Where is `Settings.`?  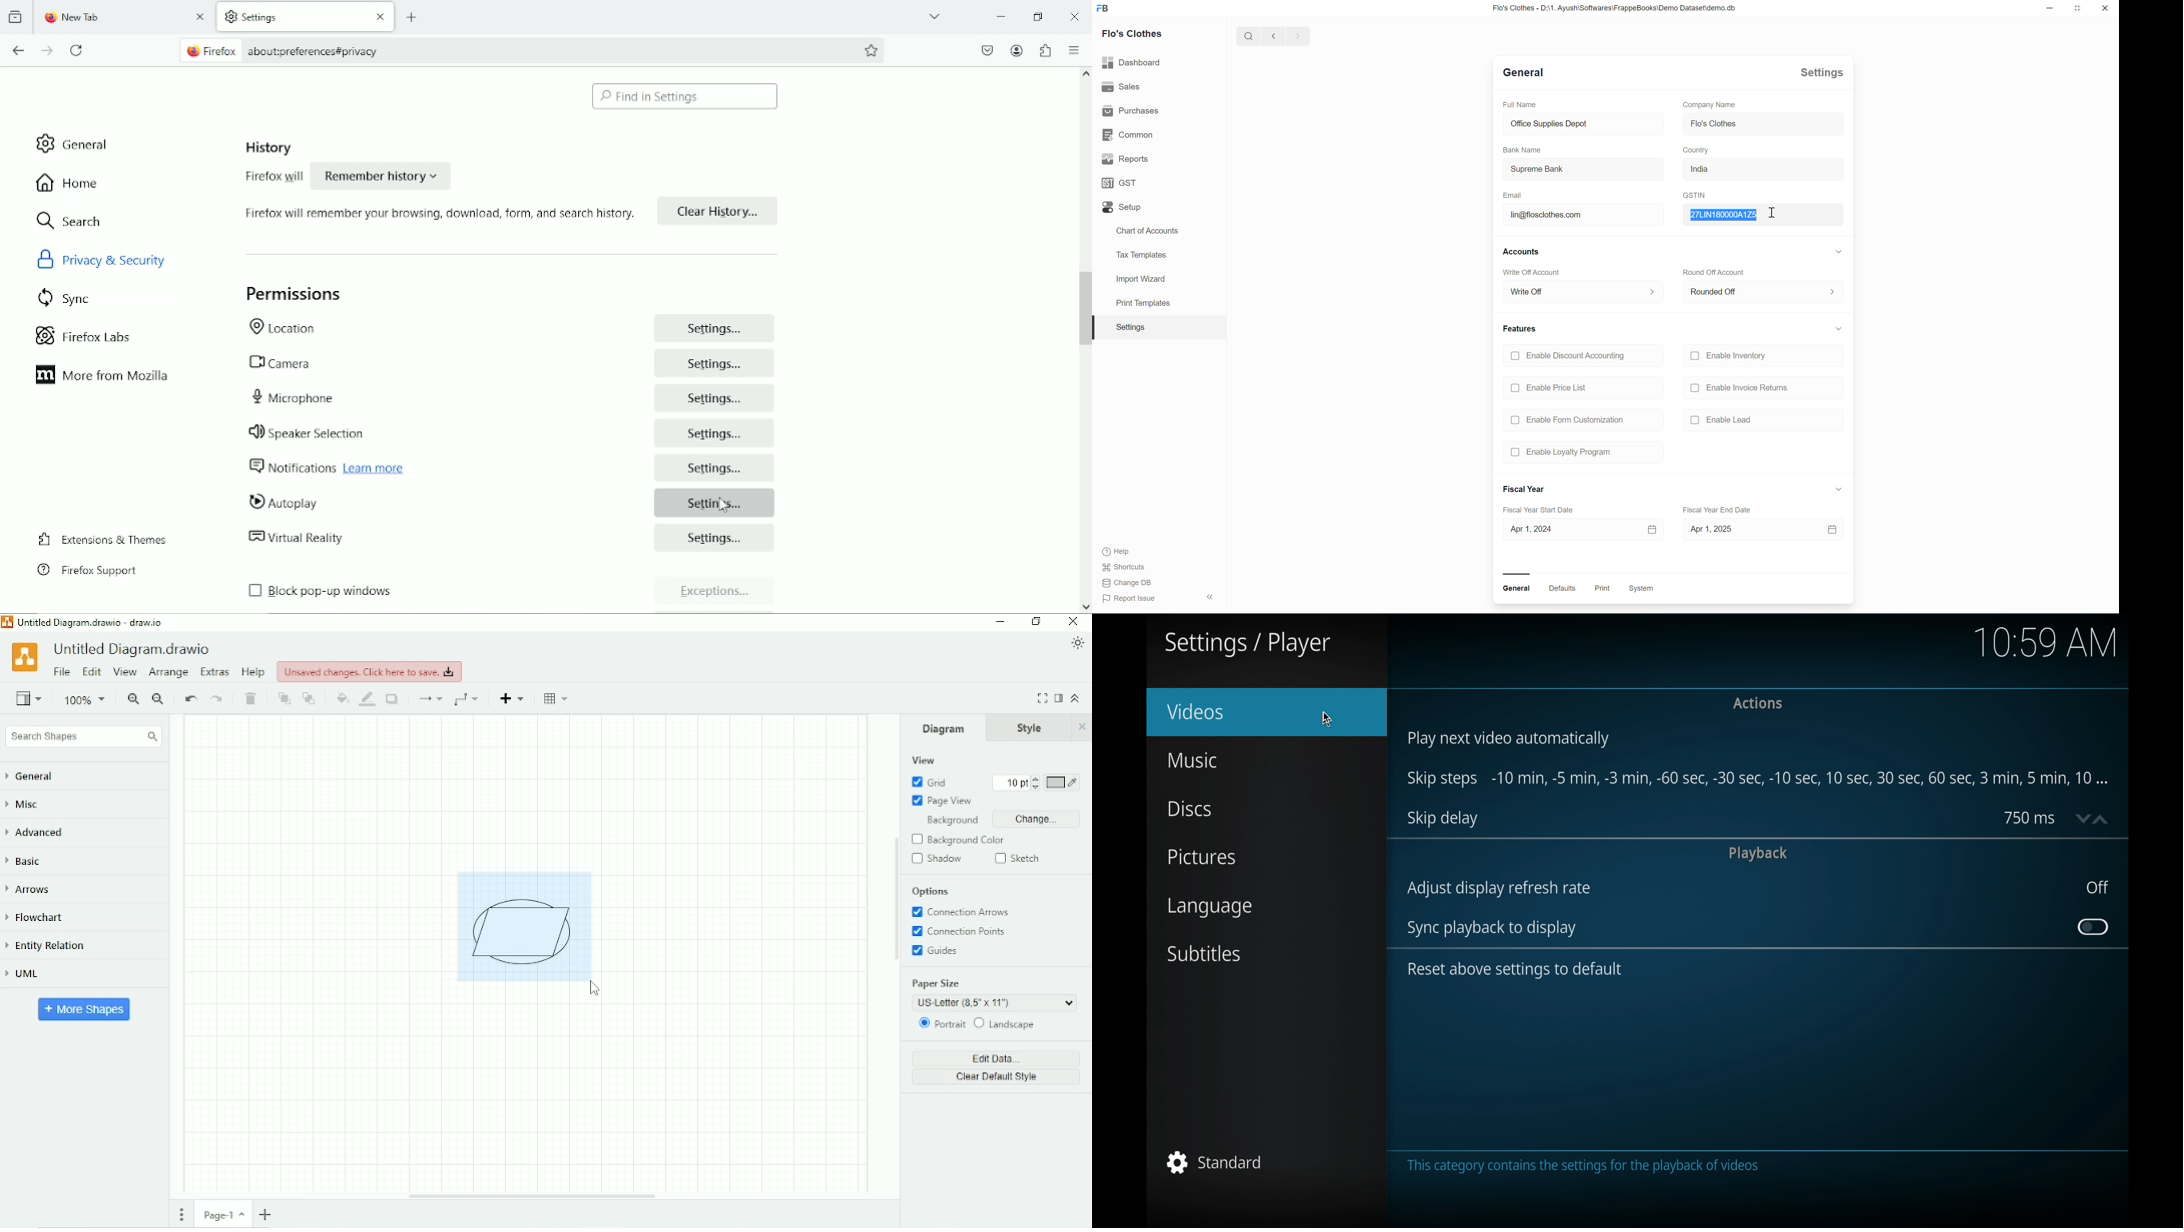
Settings. is located at coordinates (717, 400).